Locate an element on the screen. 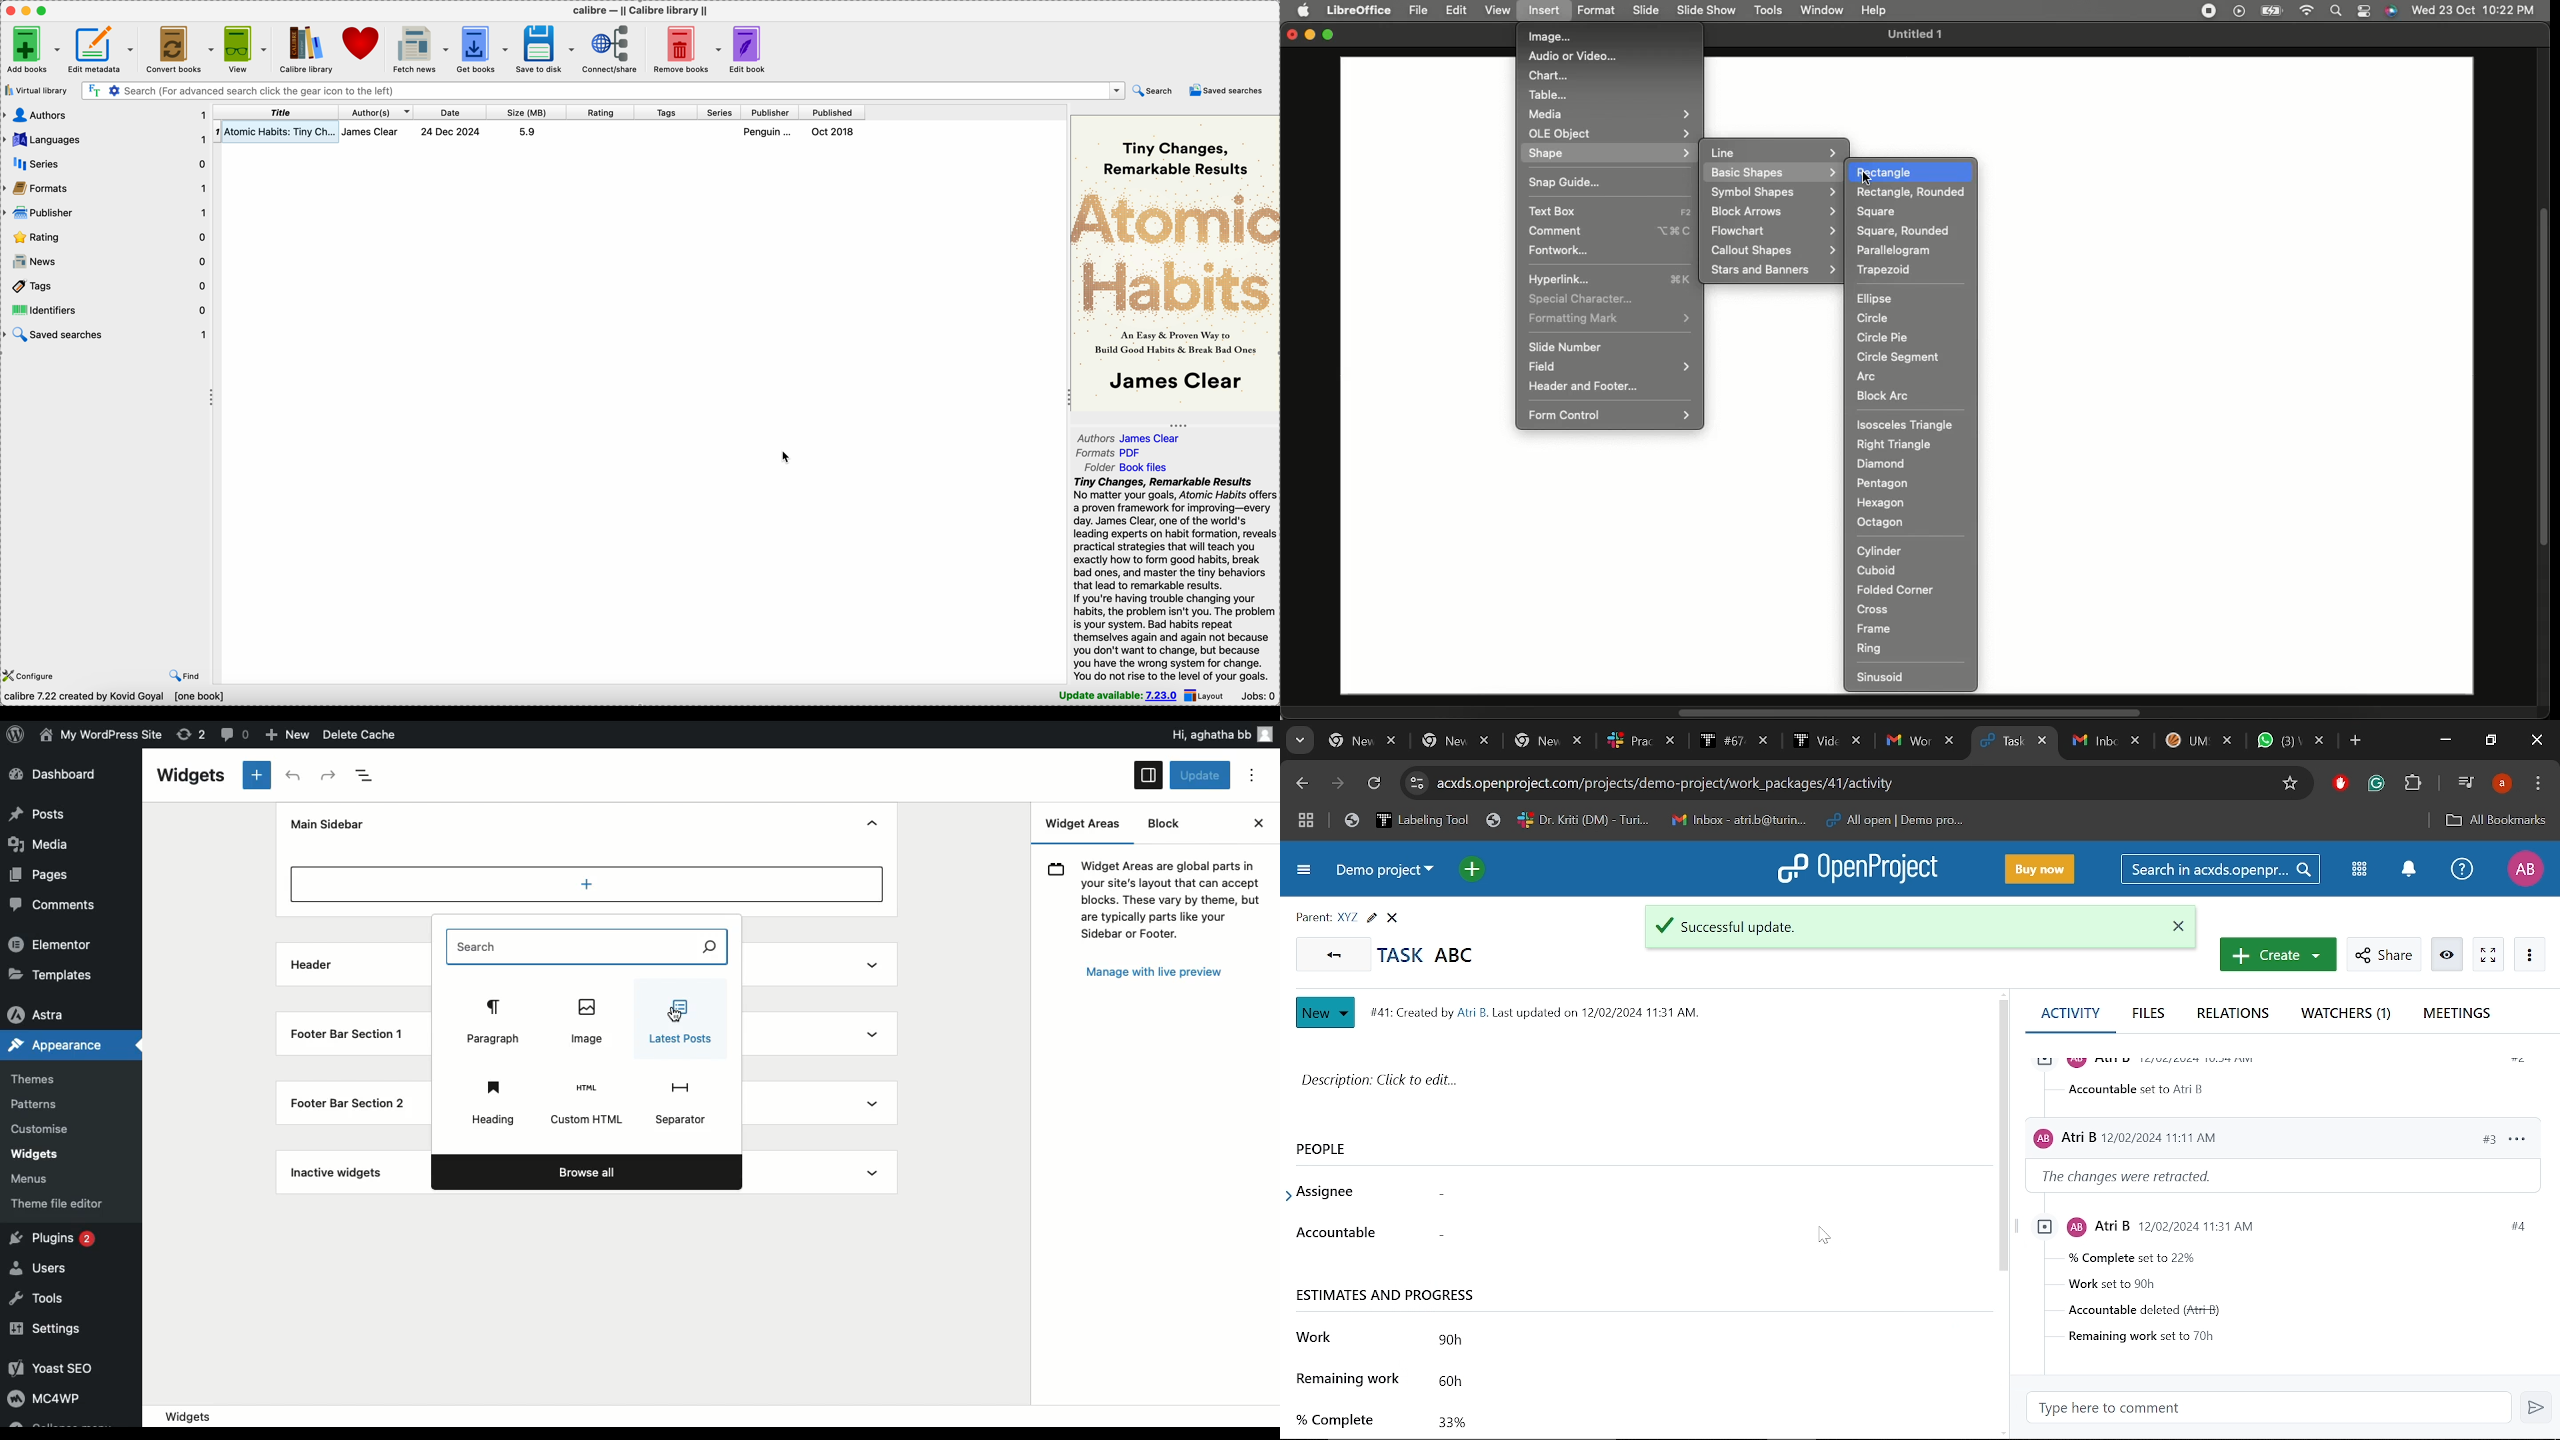  Close current tab is located at coordinates (2044, 743).